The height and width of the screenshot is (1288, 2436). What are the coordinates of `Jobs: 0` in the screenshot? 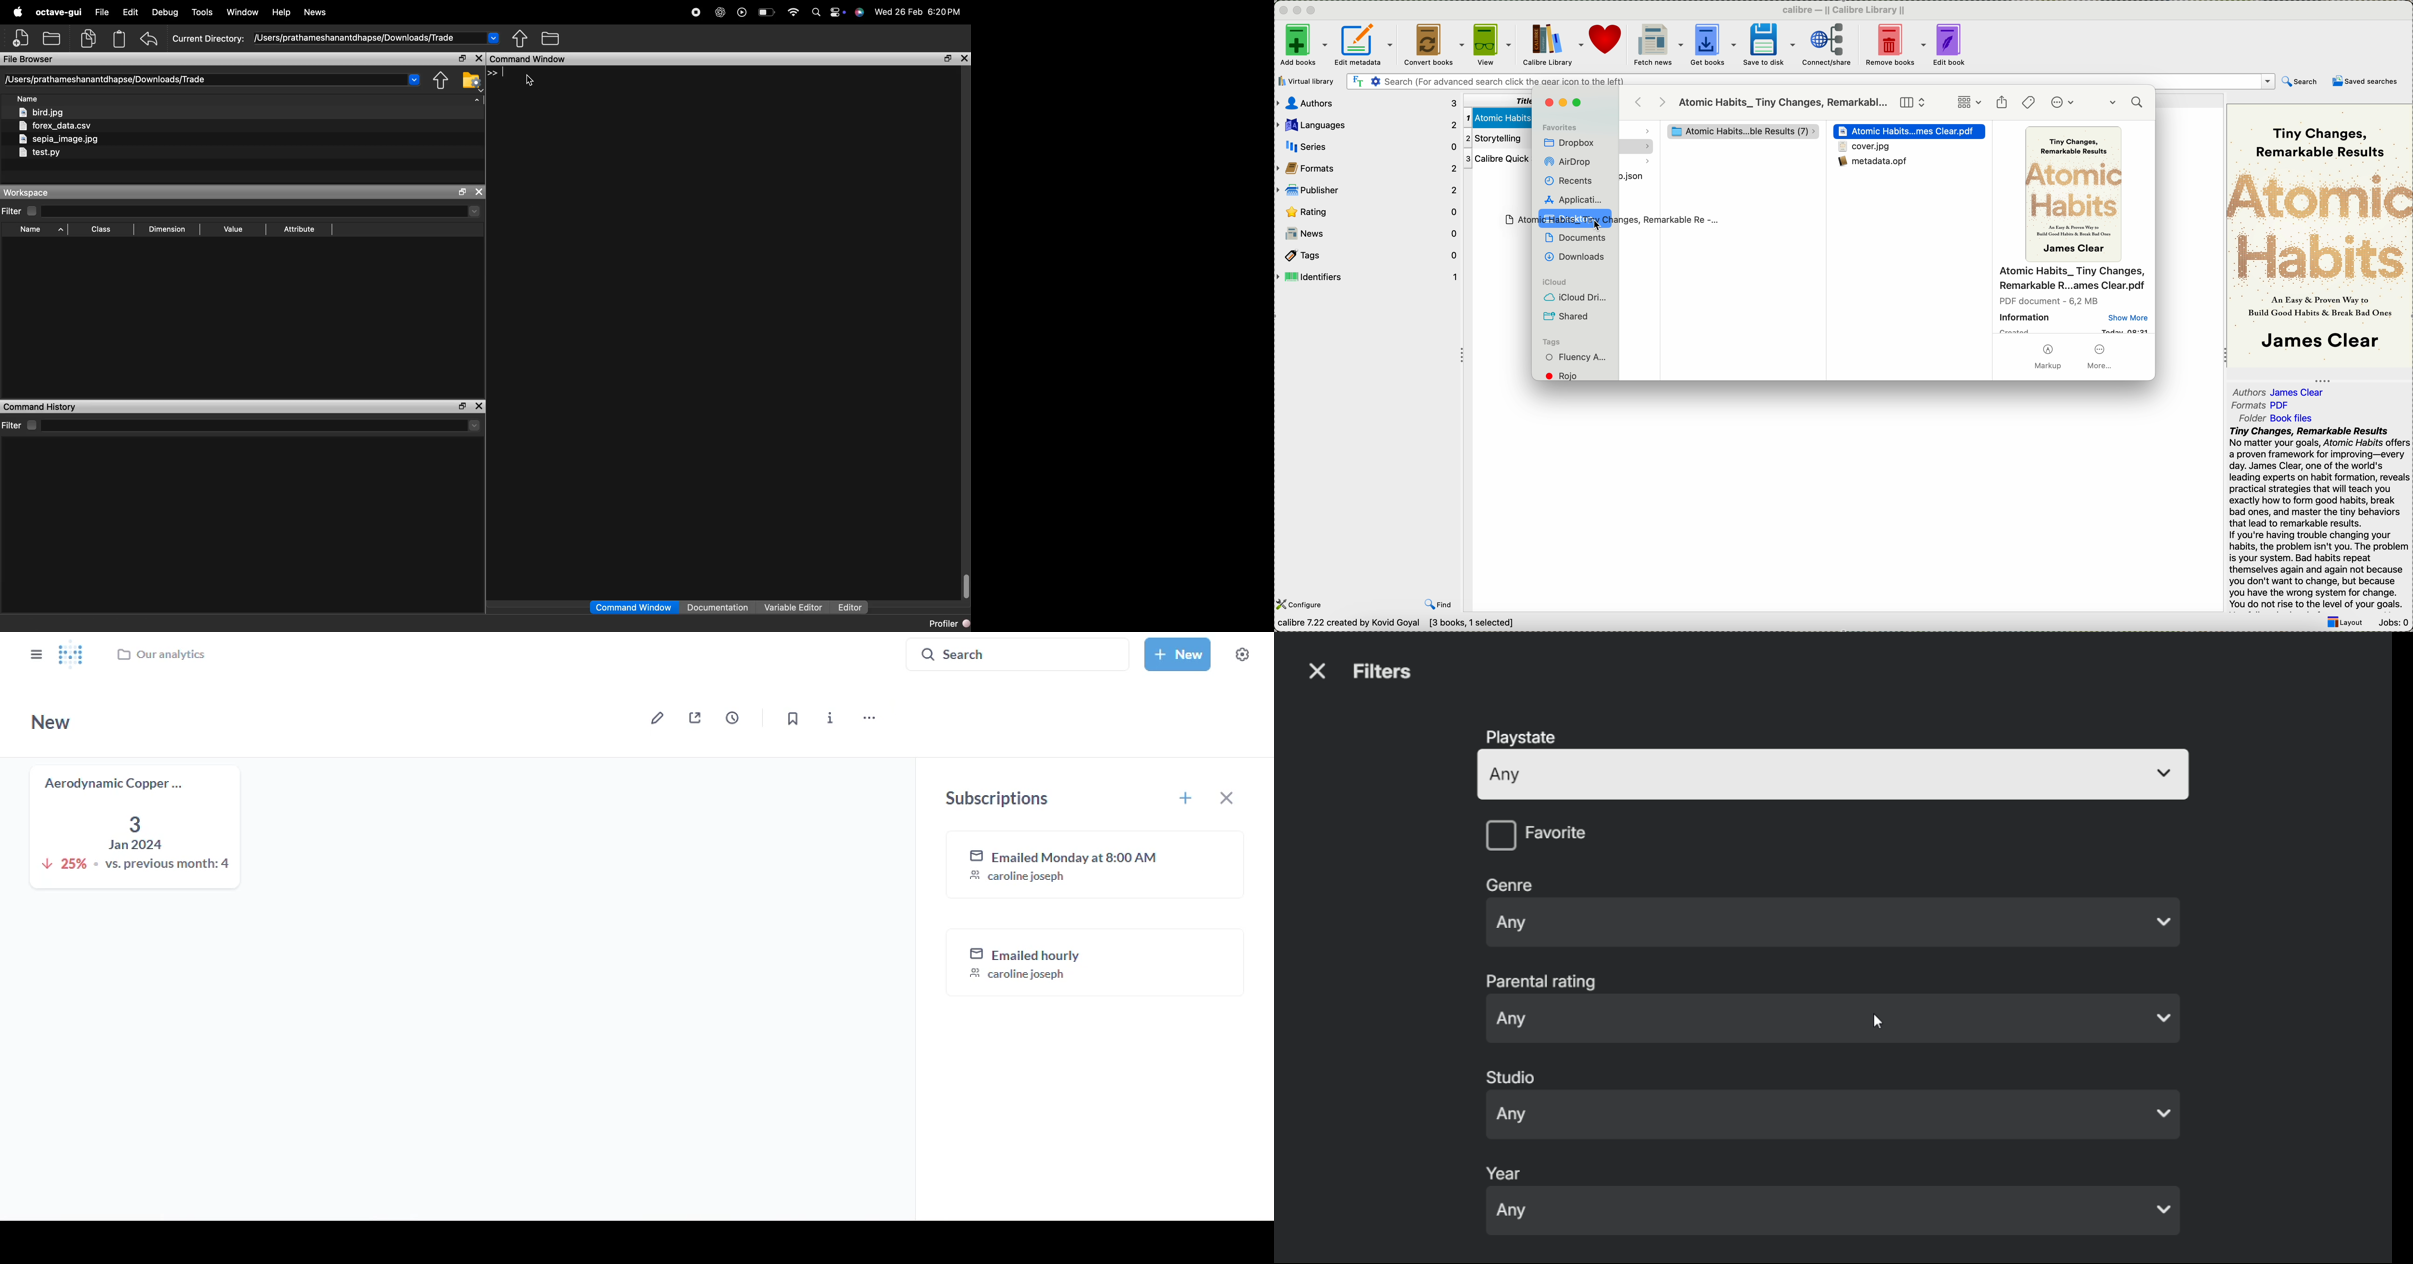 It's located at (2393, 624).